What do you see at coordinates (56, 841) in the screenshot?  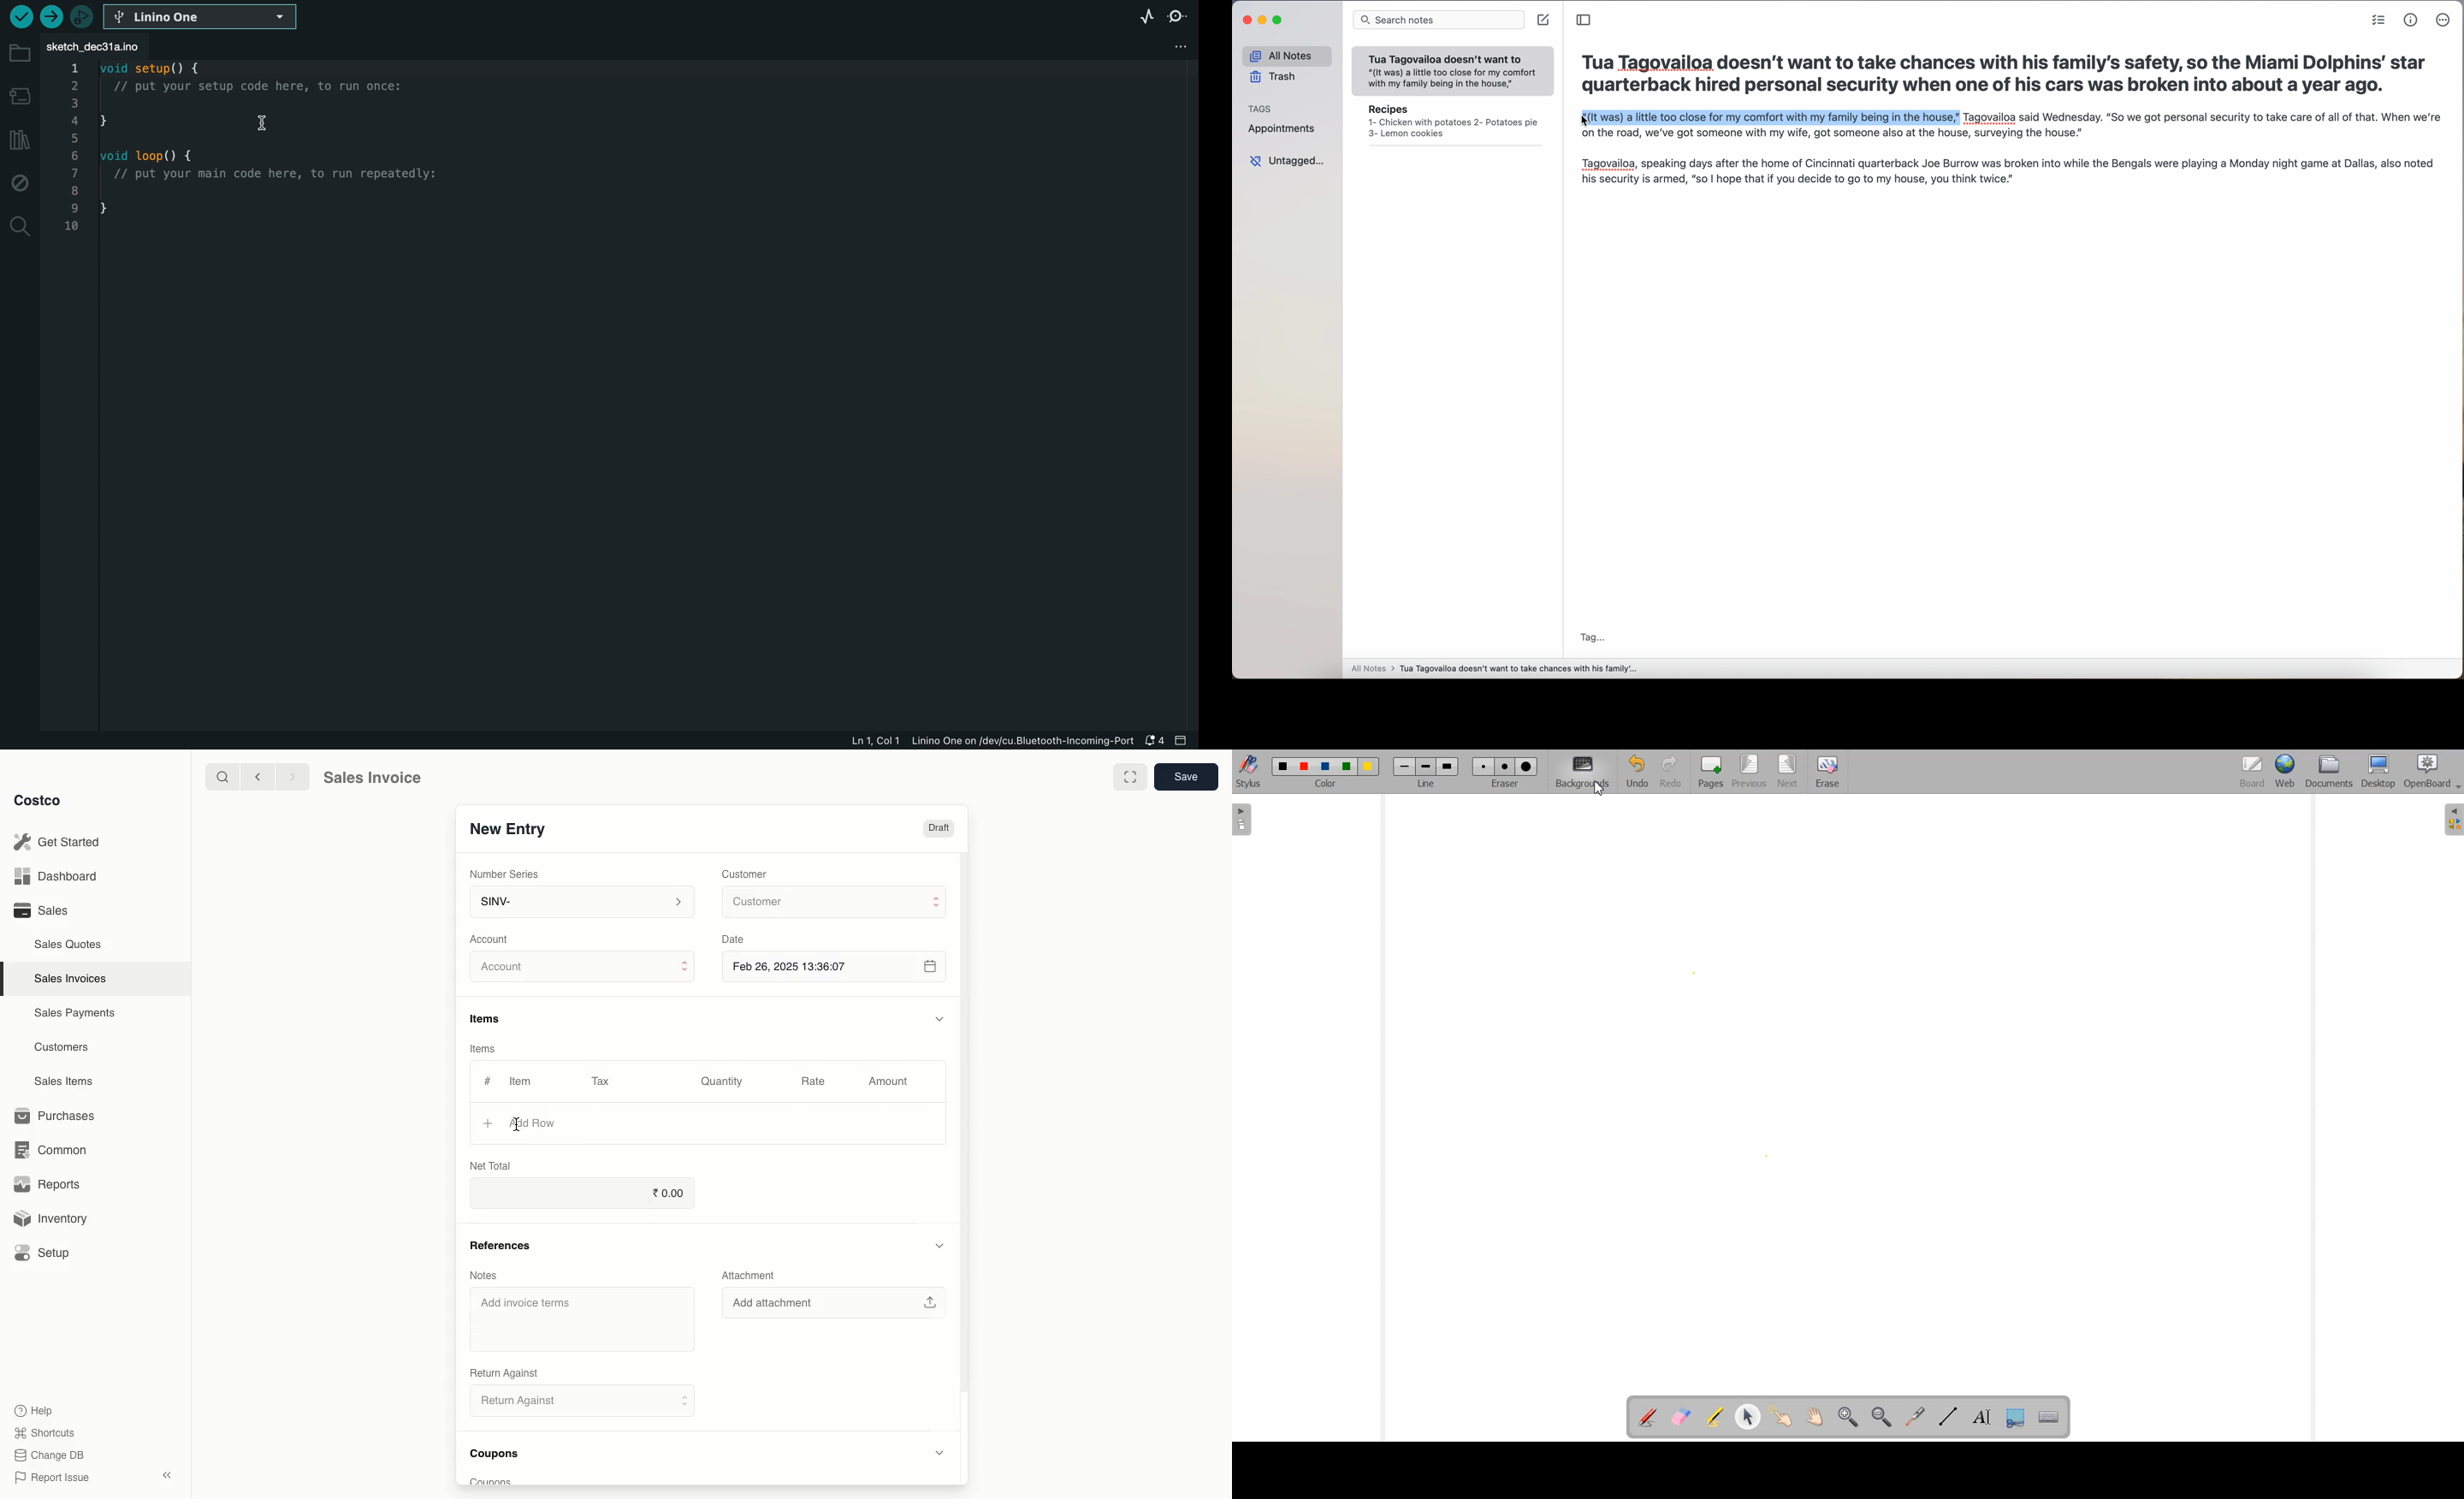 I see `Get Started` at bounding box center [56, 841].